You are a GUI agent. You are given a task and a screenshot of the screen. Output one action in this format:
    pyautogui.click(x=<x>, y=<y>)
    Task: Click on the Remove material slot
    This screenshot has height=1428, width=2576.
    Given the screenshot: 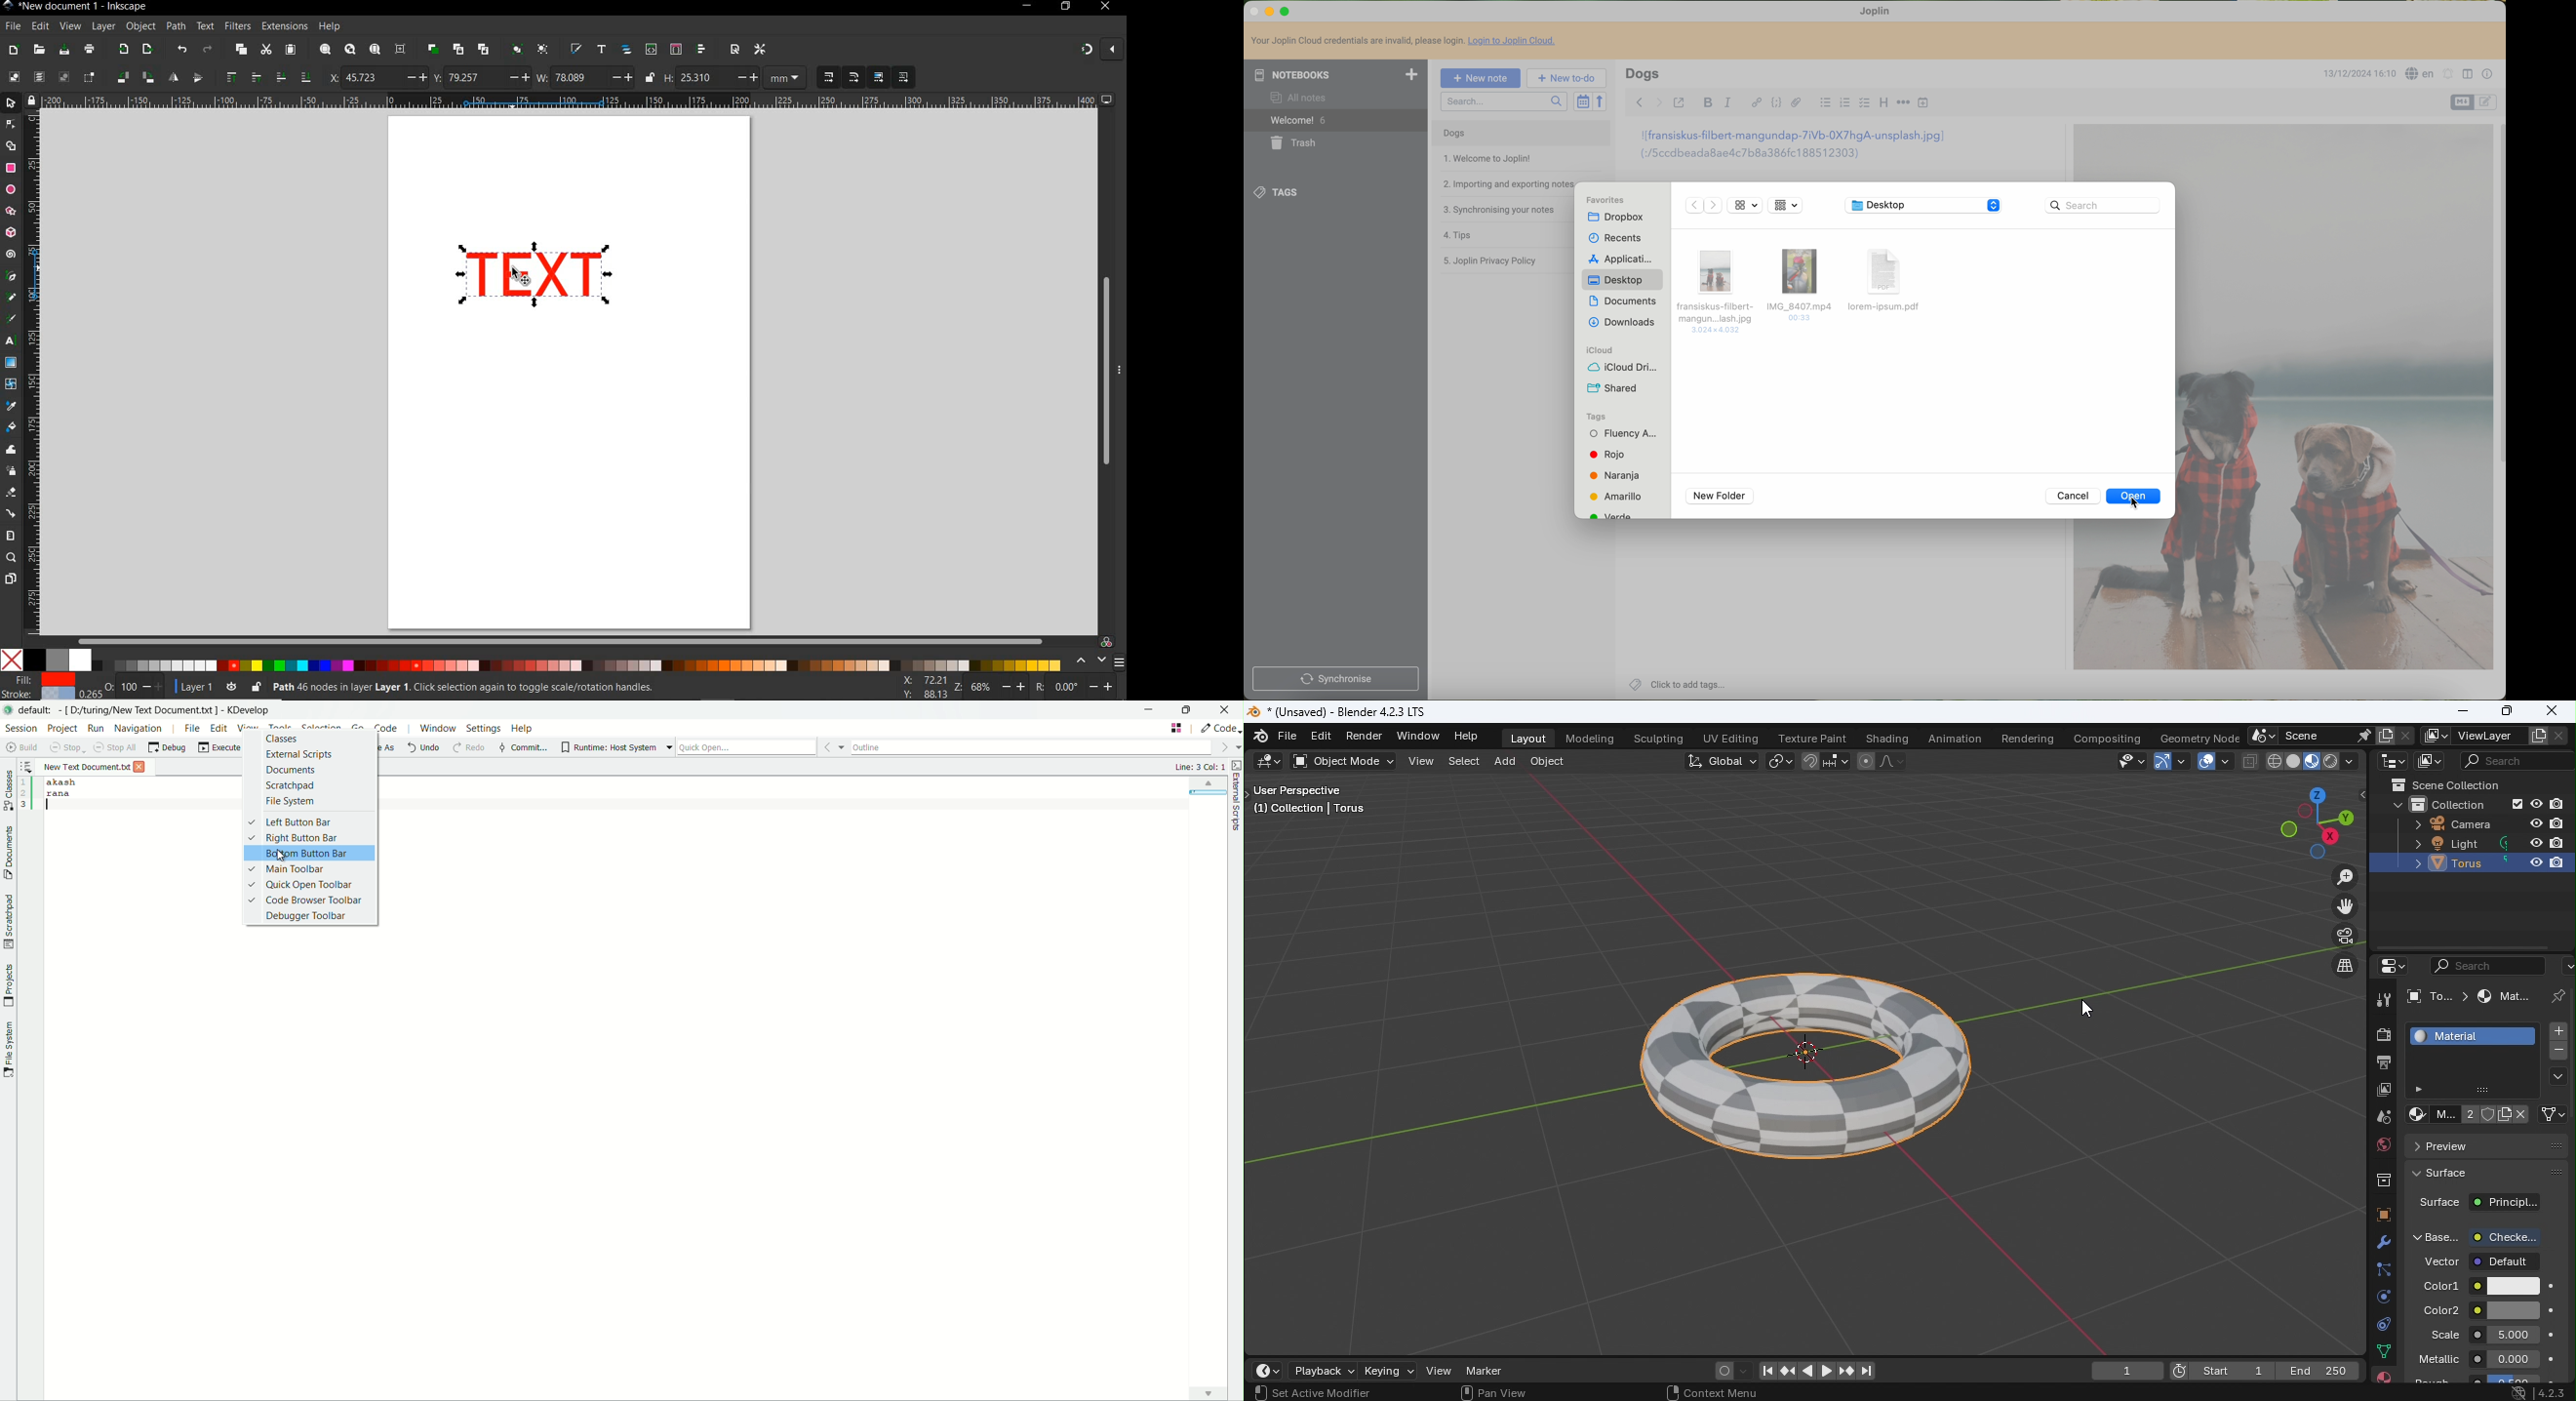 What is the action you would take?
    pyautogui.click(x=2557, y=1053)
    